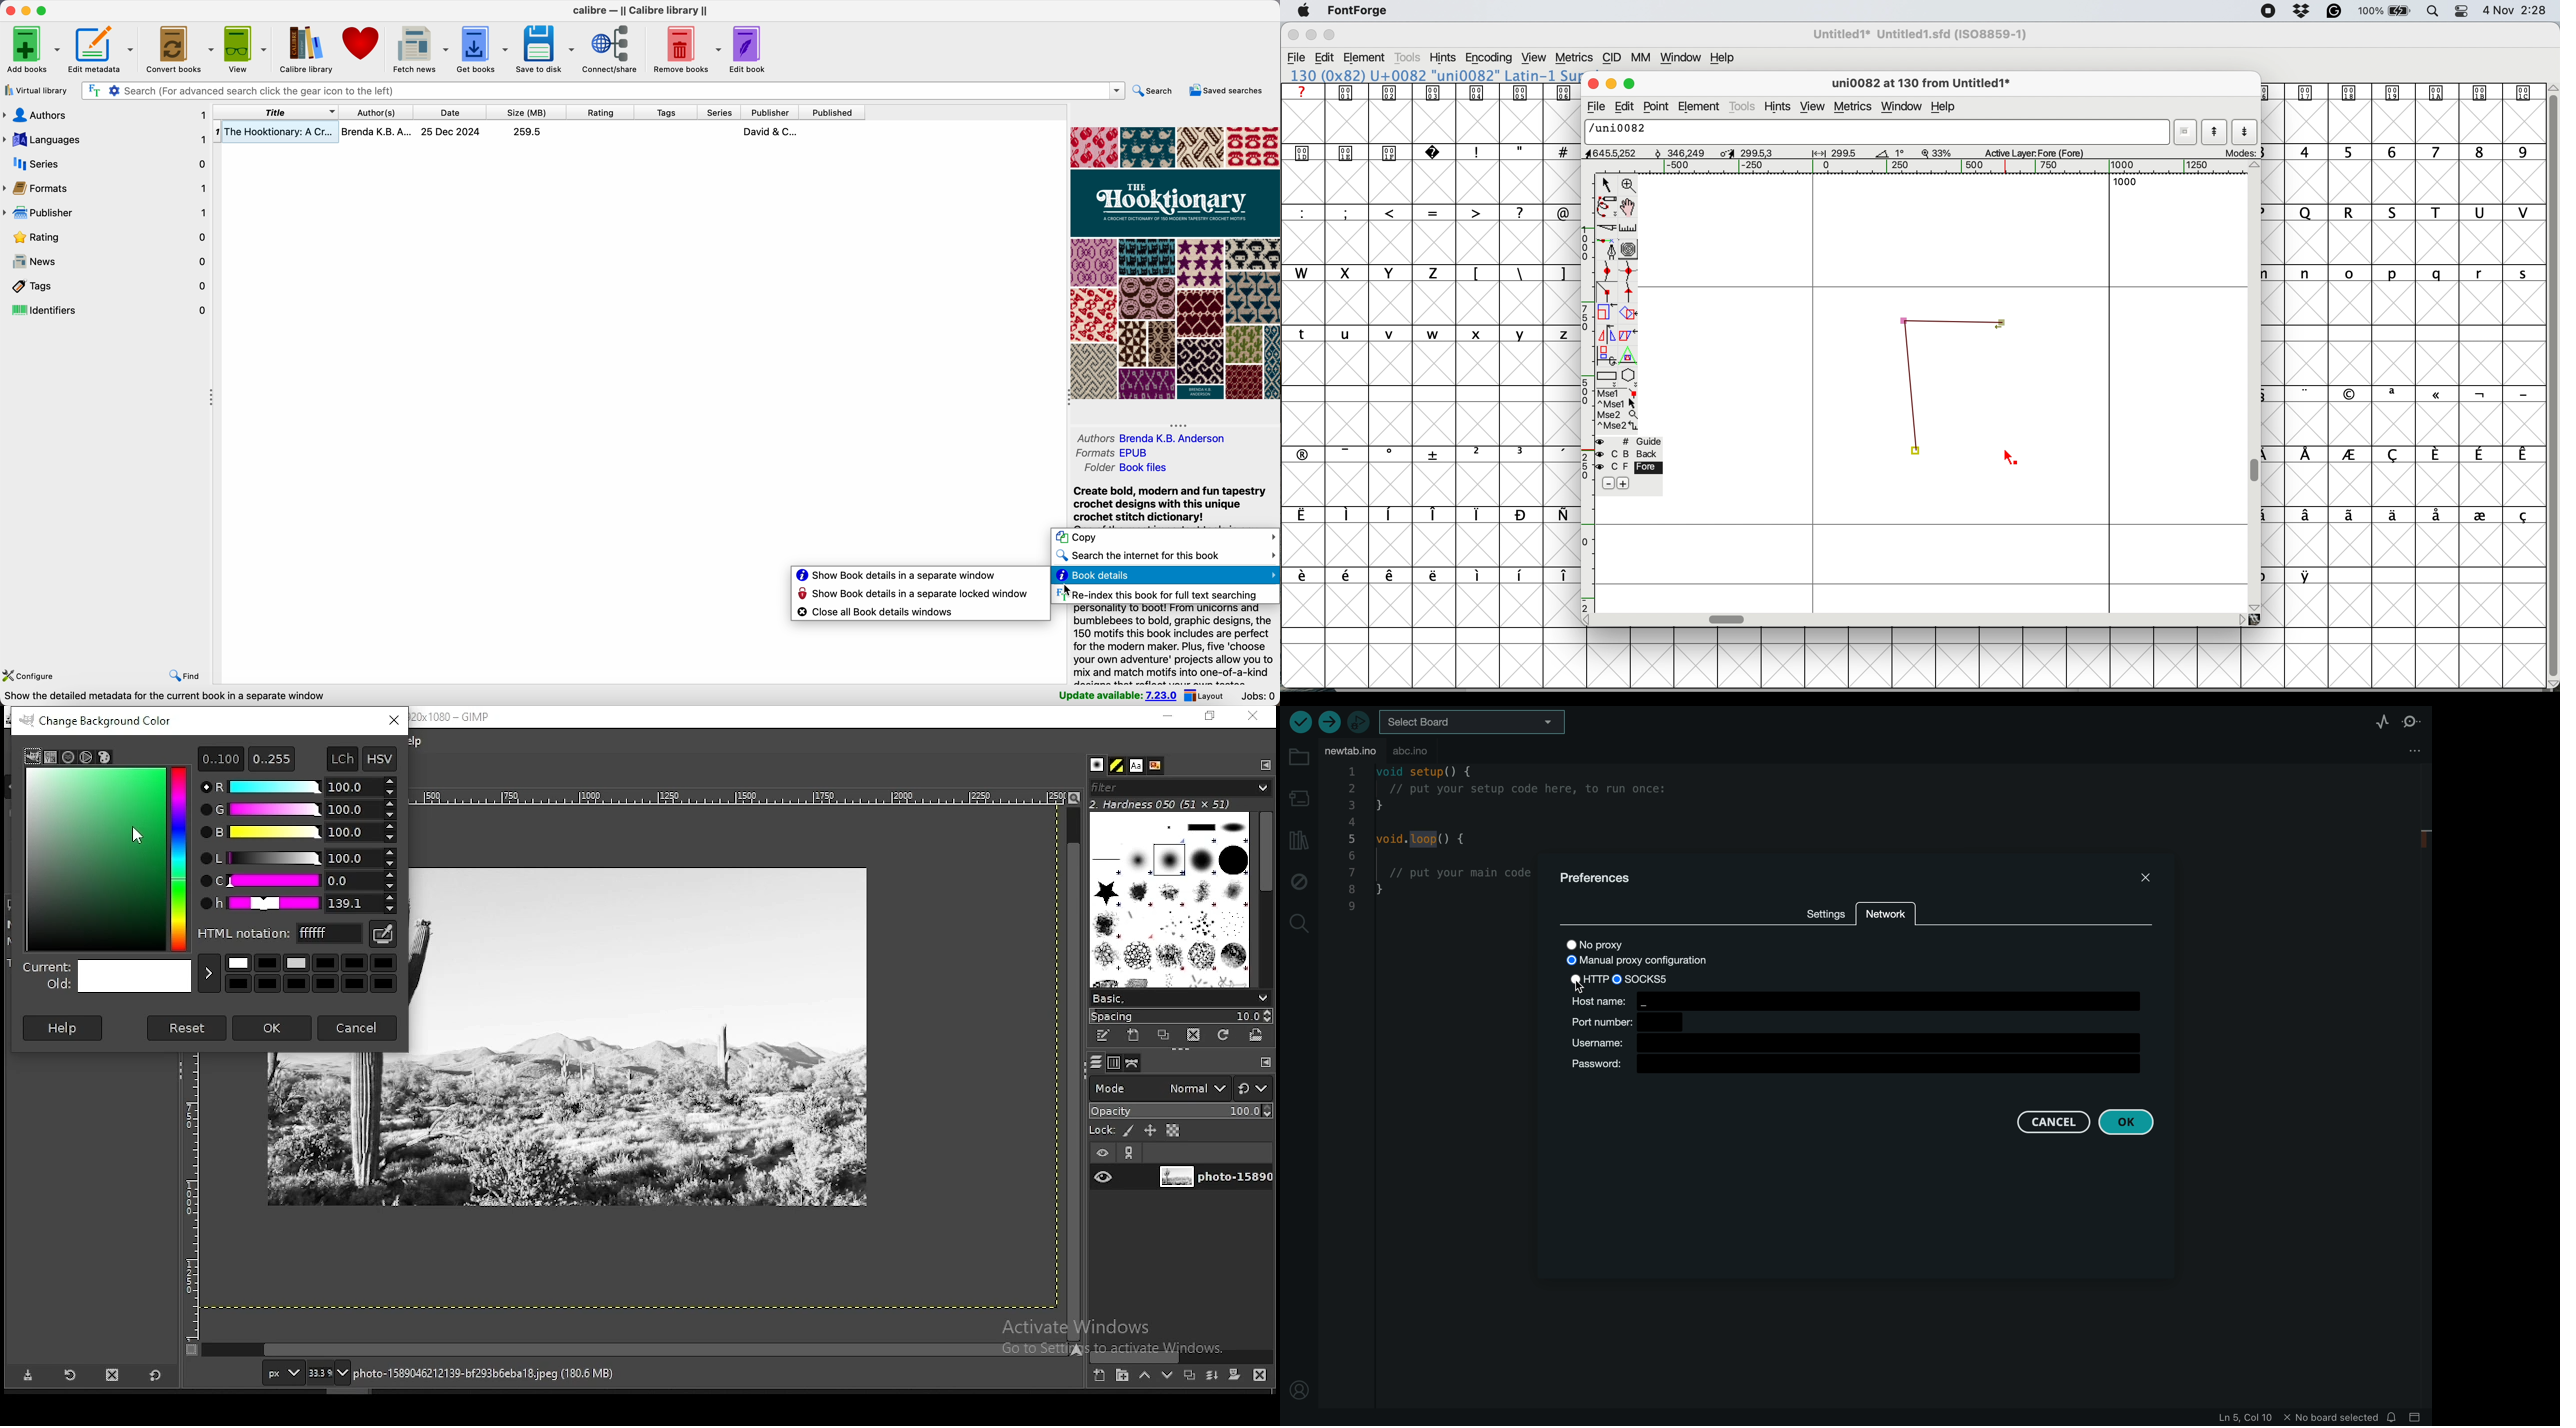 The image size is (2576, 1428). What do you see at coordinates (2335, 12) in the screenshot?
I see `grammarly` at bounding box center [2335, 12].